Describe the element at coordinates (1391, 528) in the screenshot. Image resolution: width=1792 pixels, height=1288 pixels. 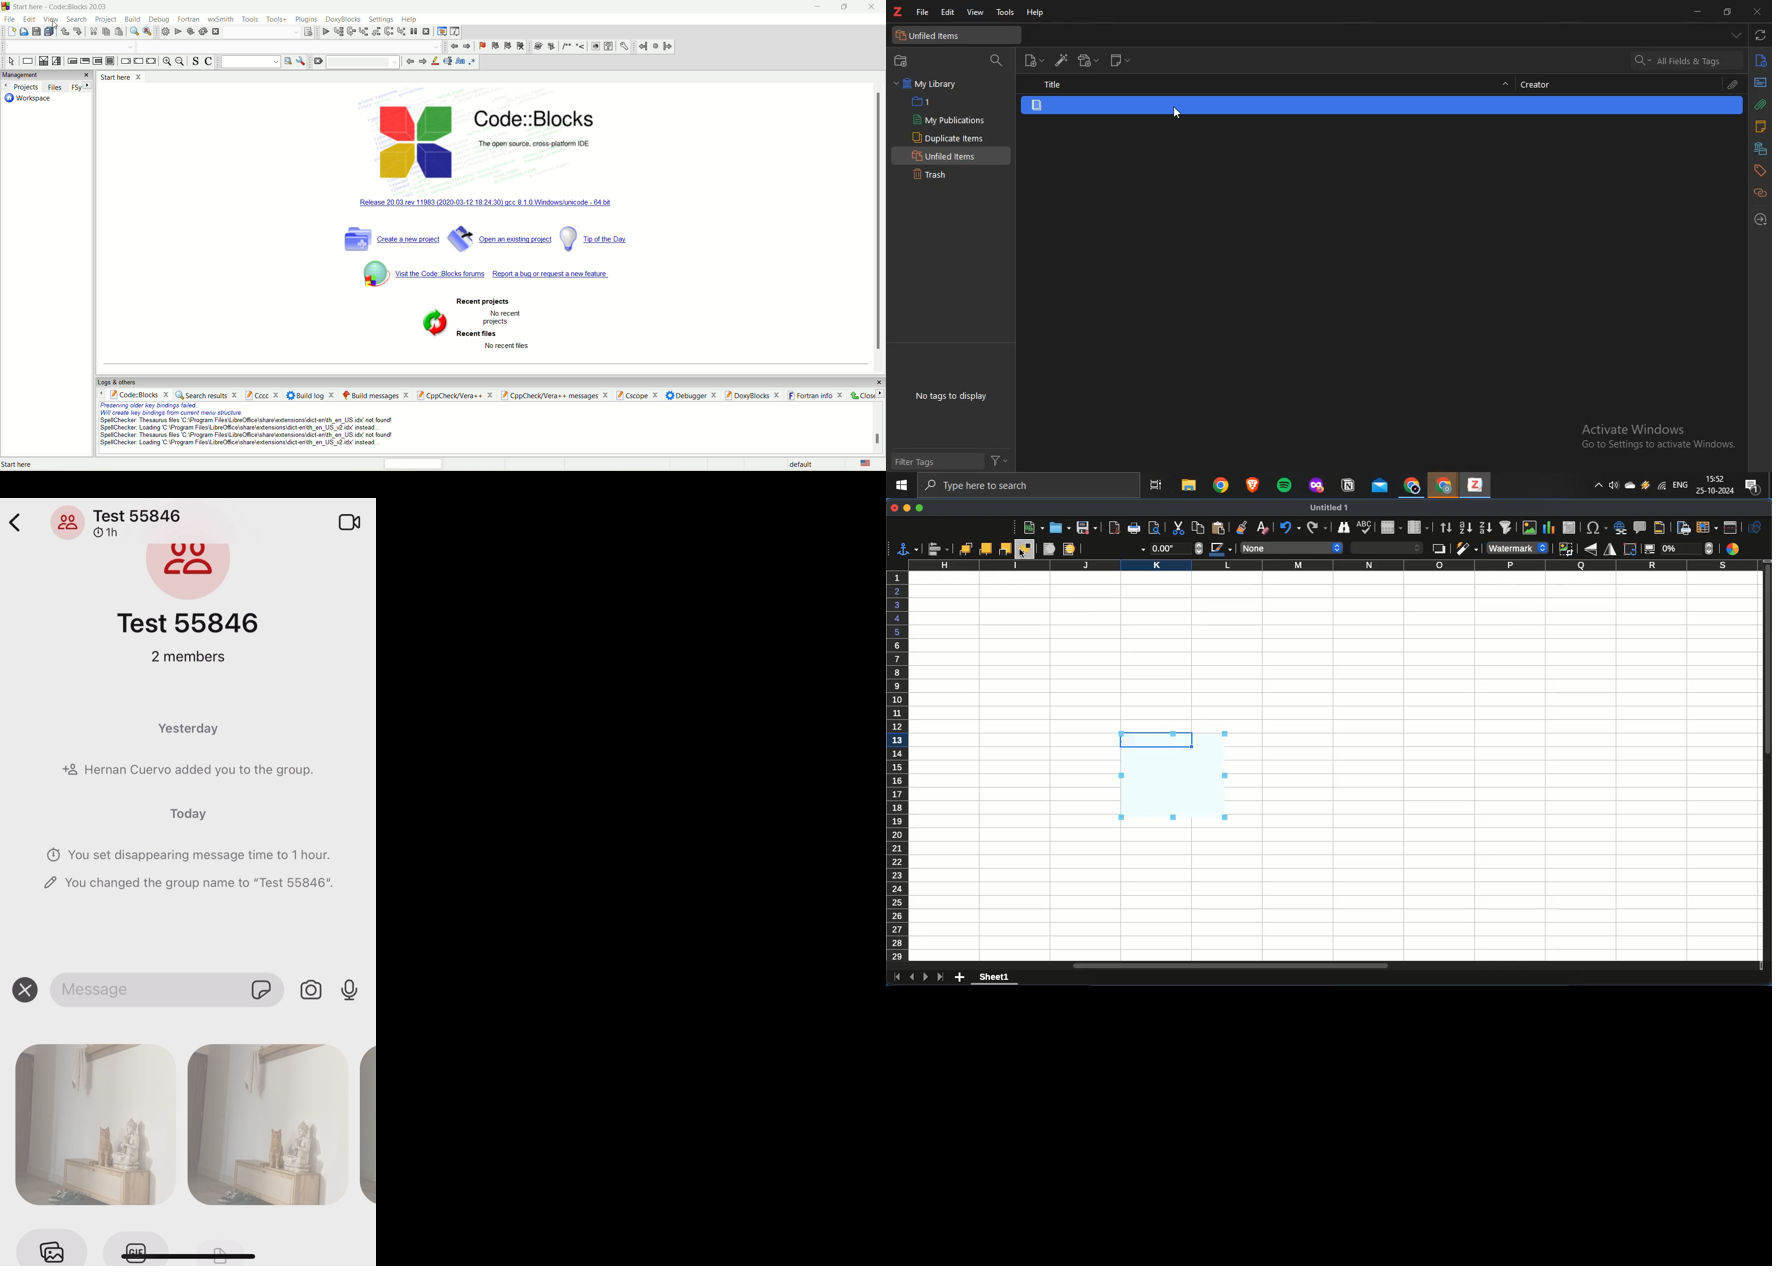
I see `row` at that location.